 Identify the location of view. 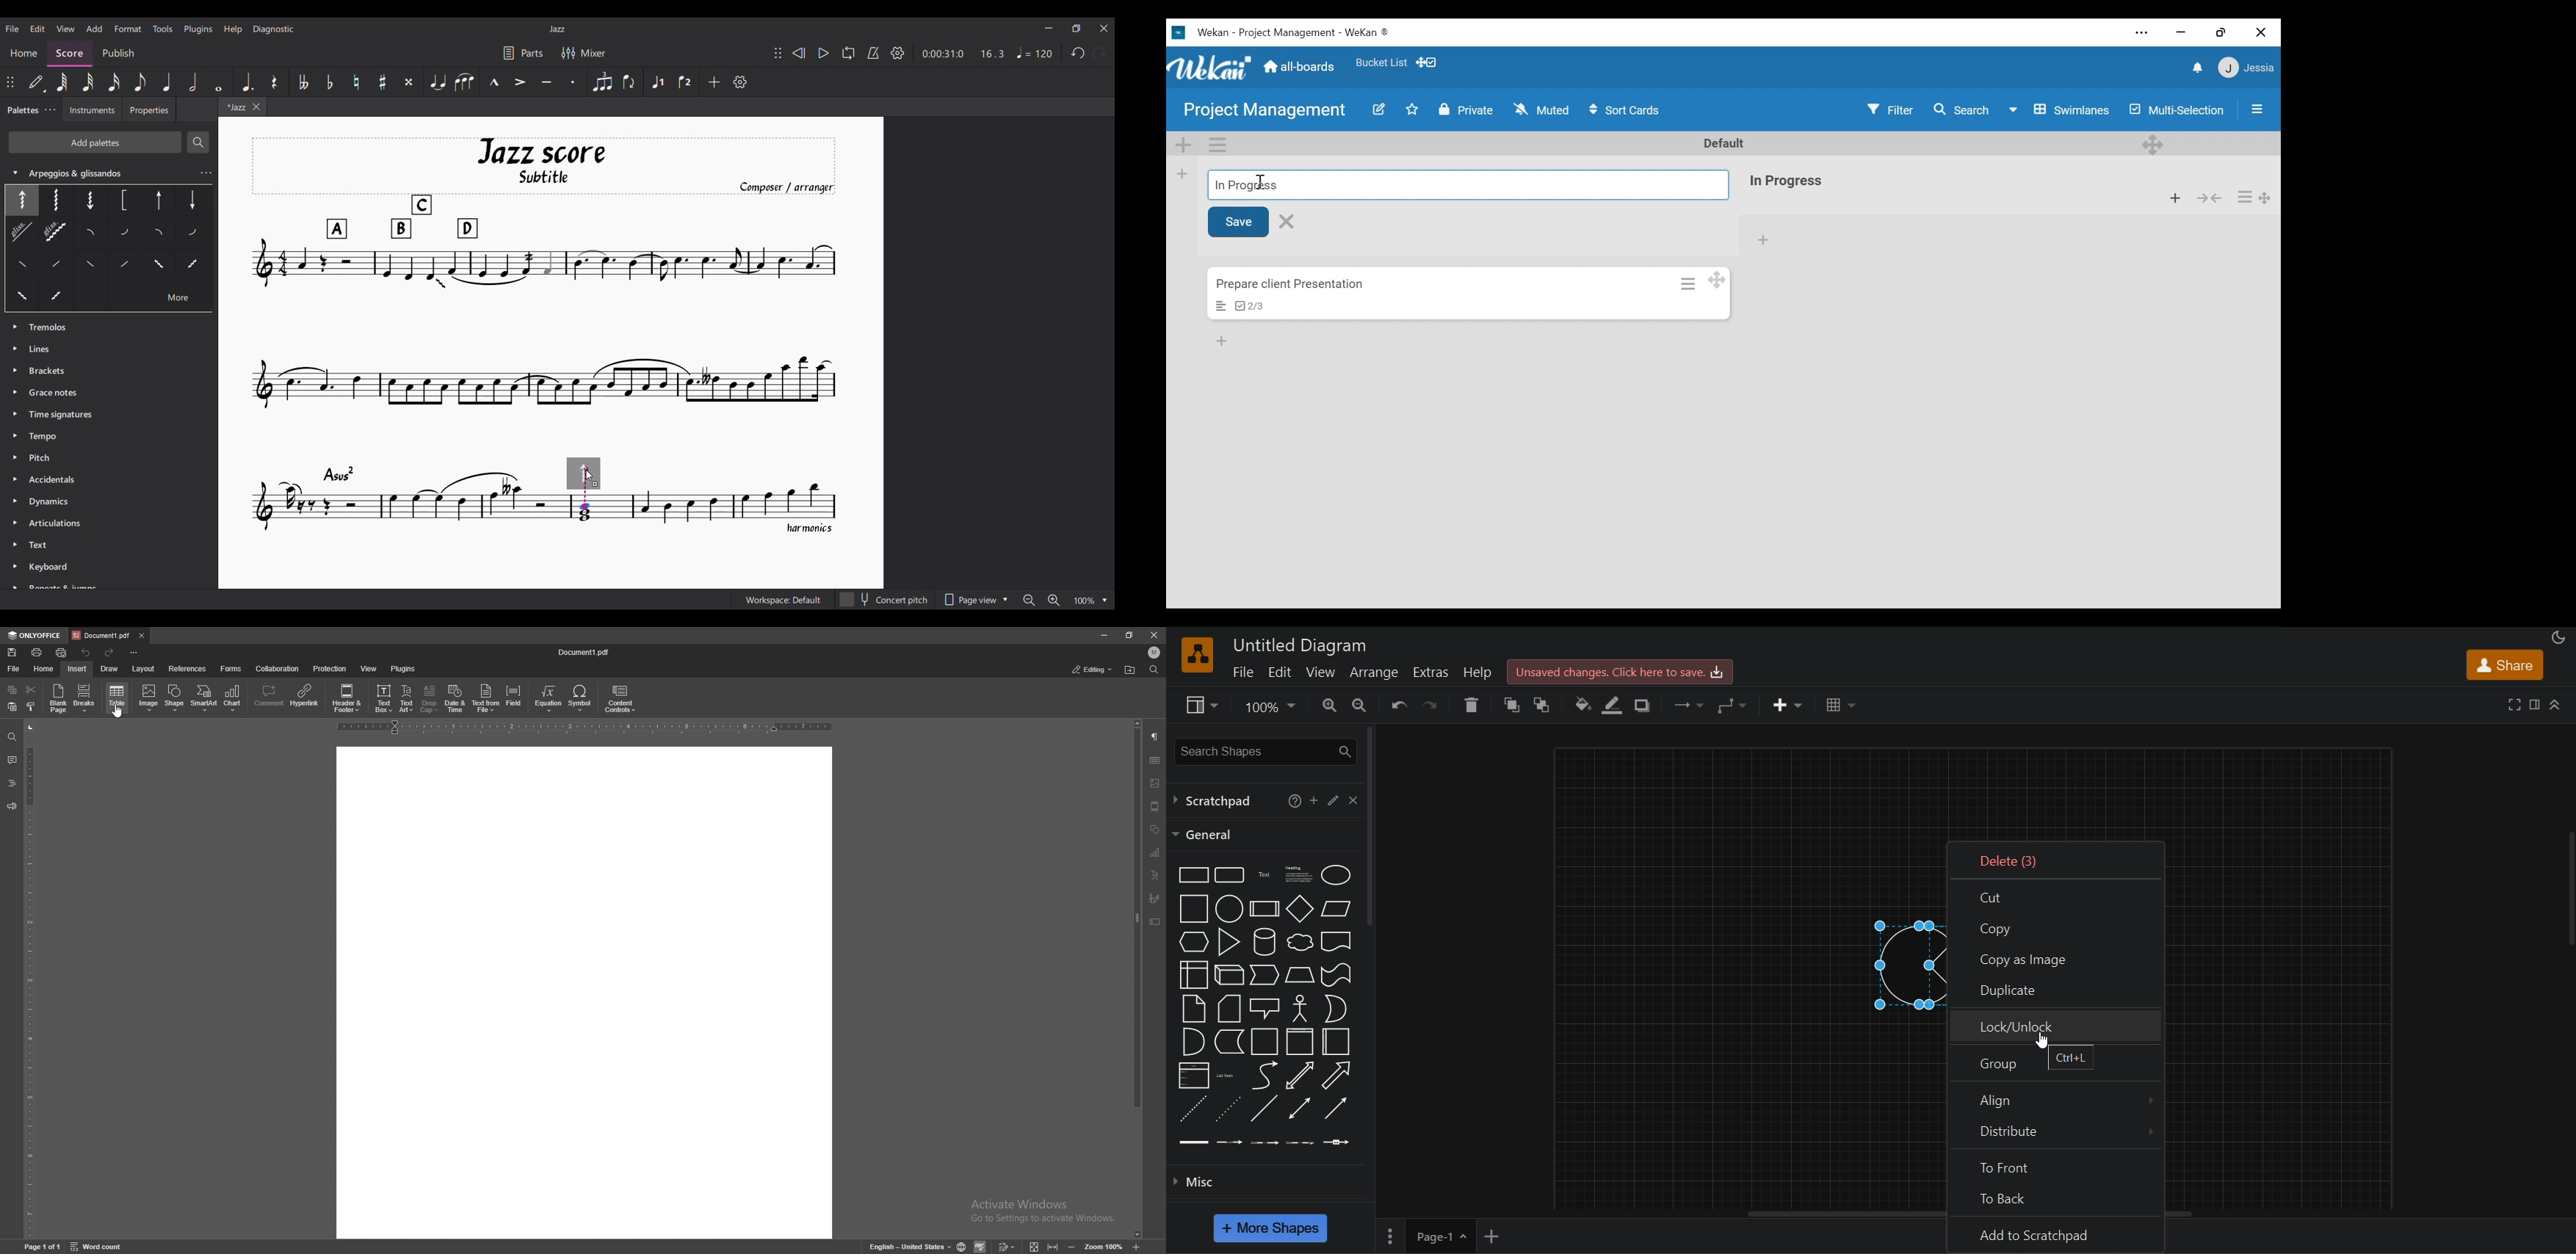
(369, 668).